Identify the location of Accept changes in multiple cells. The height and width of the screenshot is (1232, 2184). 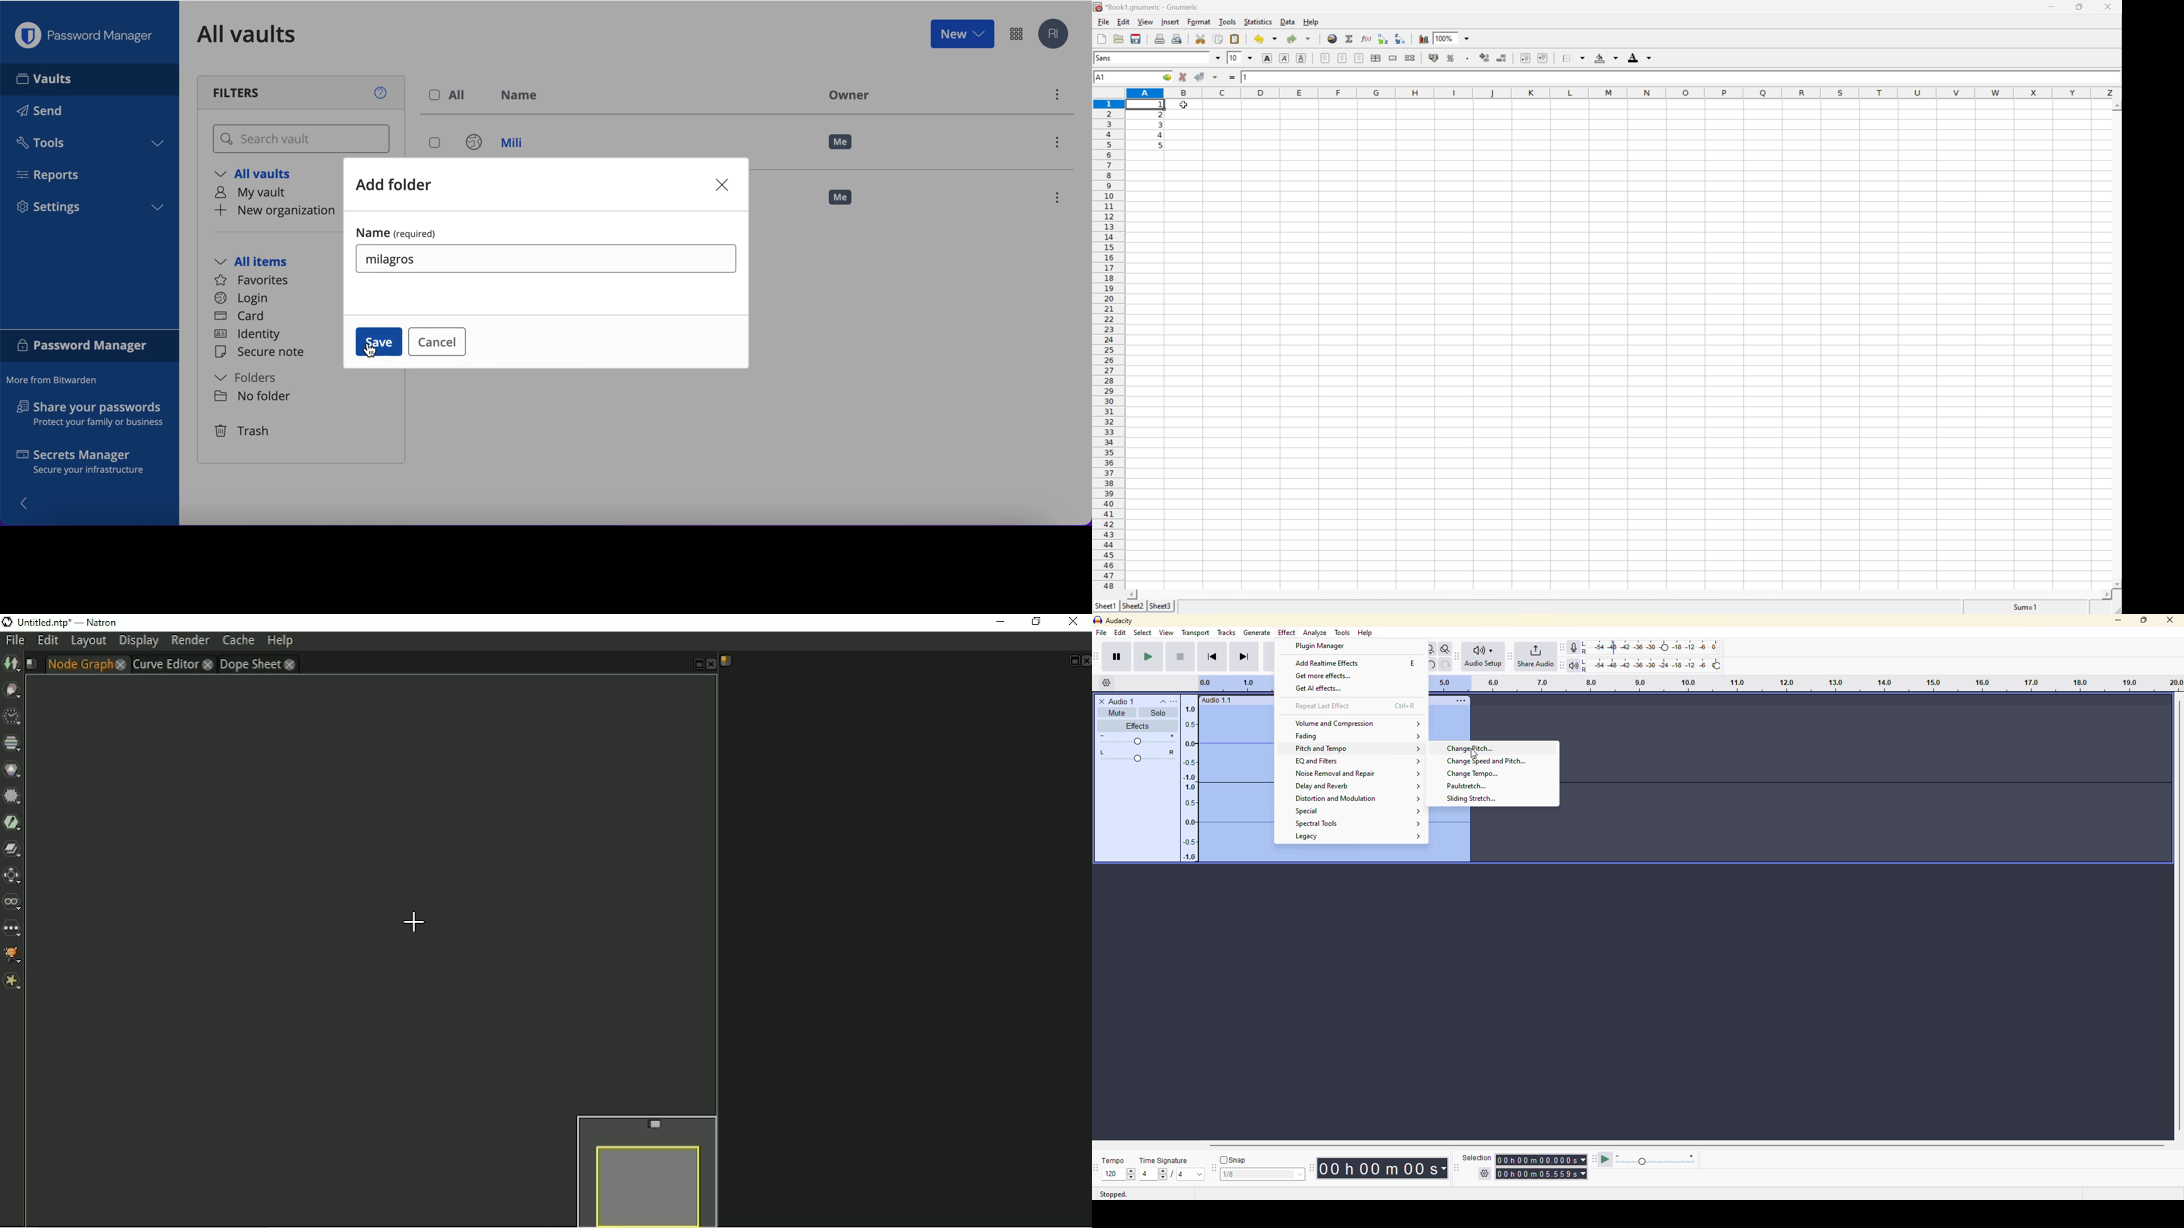
(1212, 79).